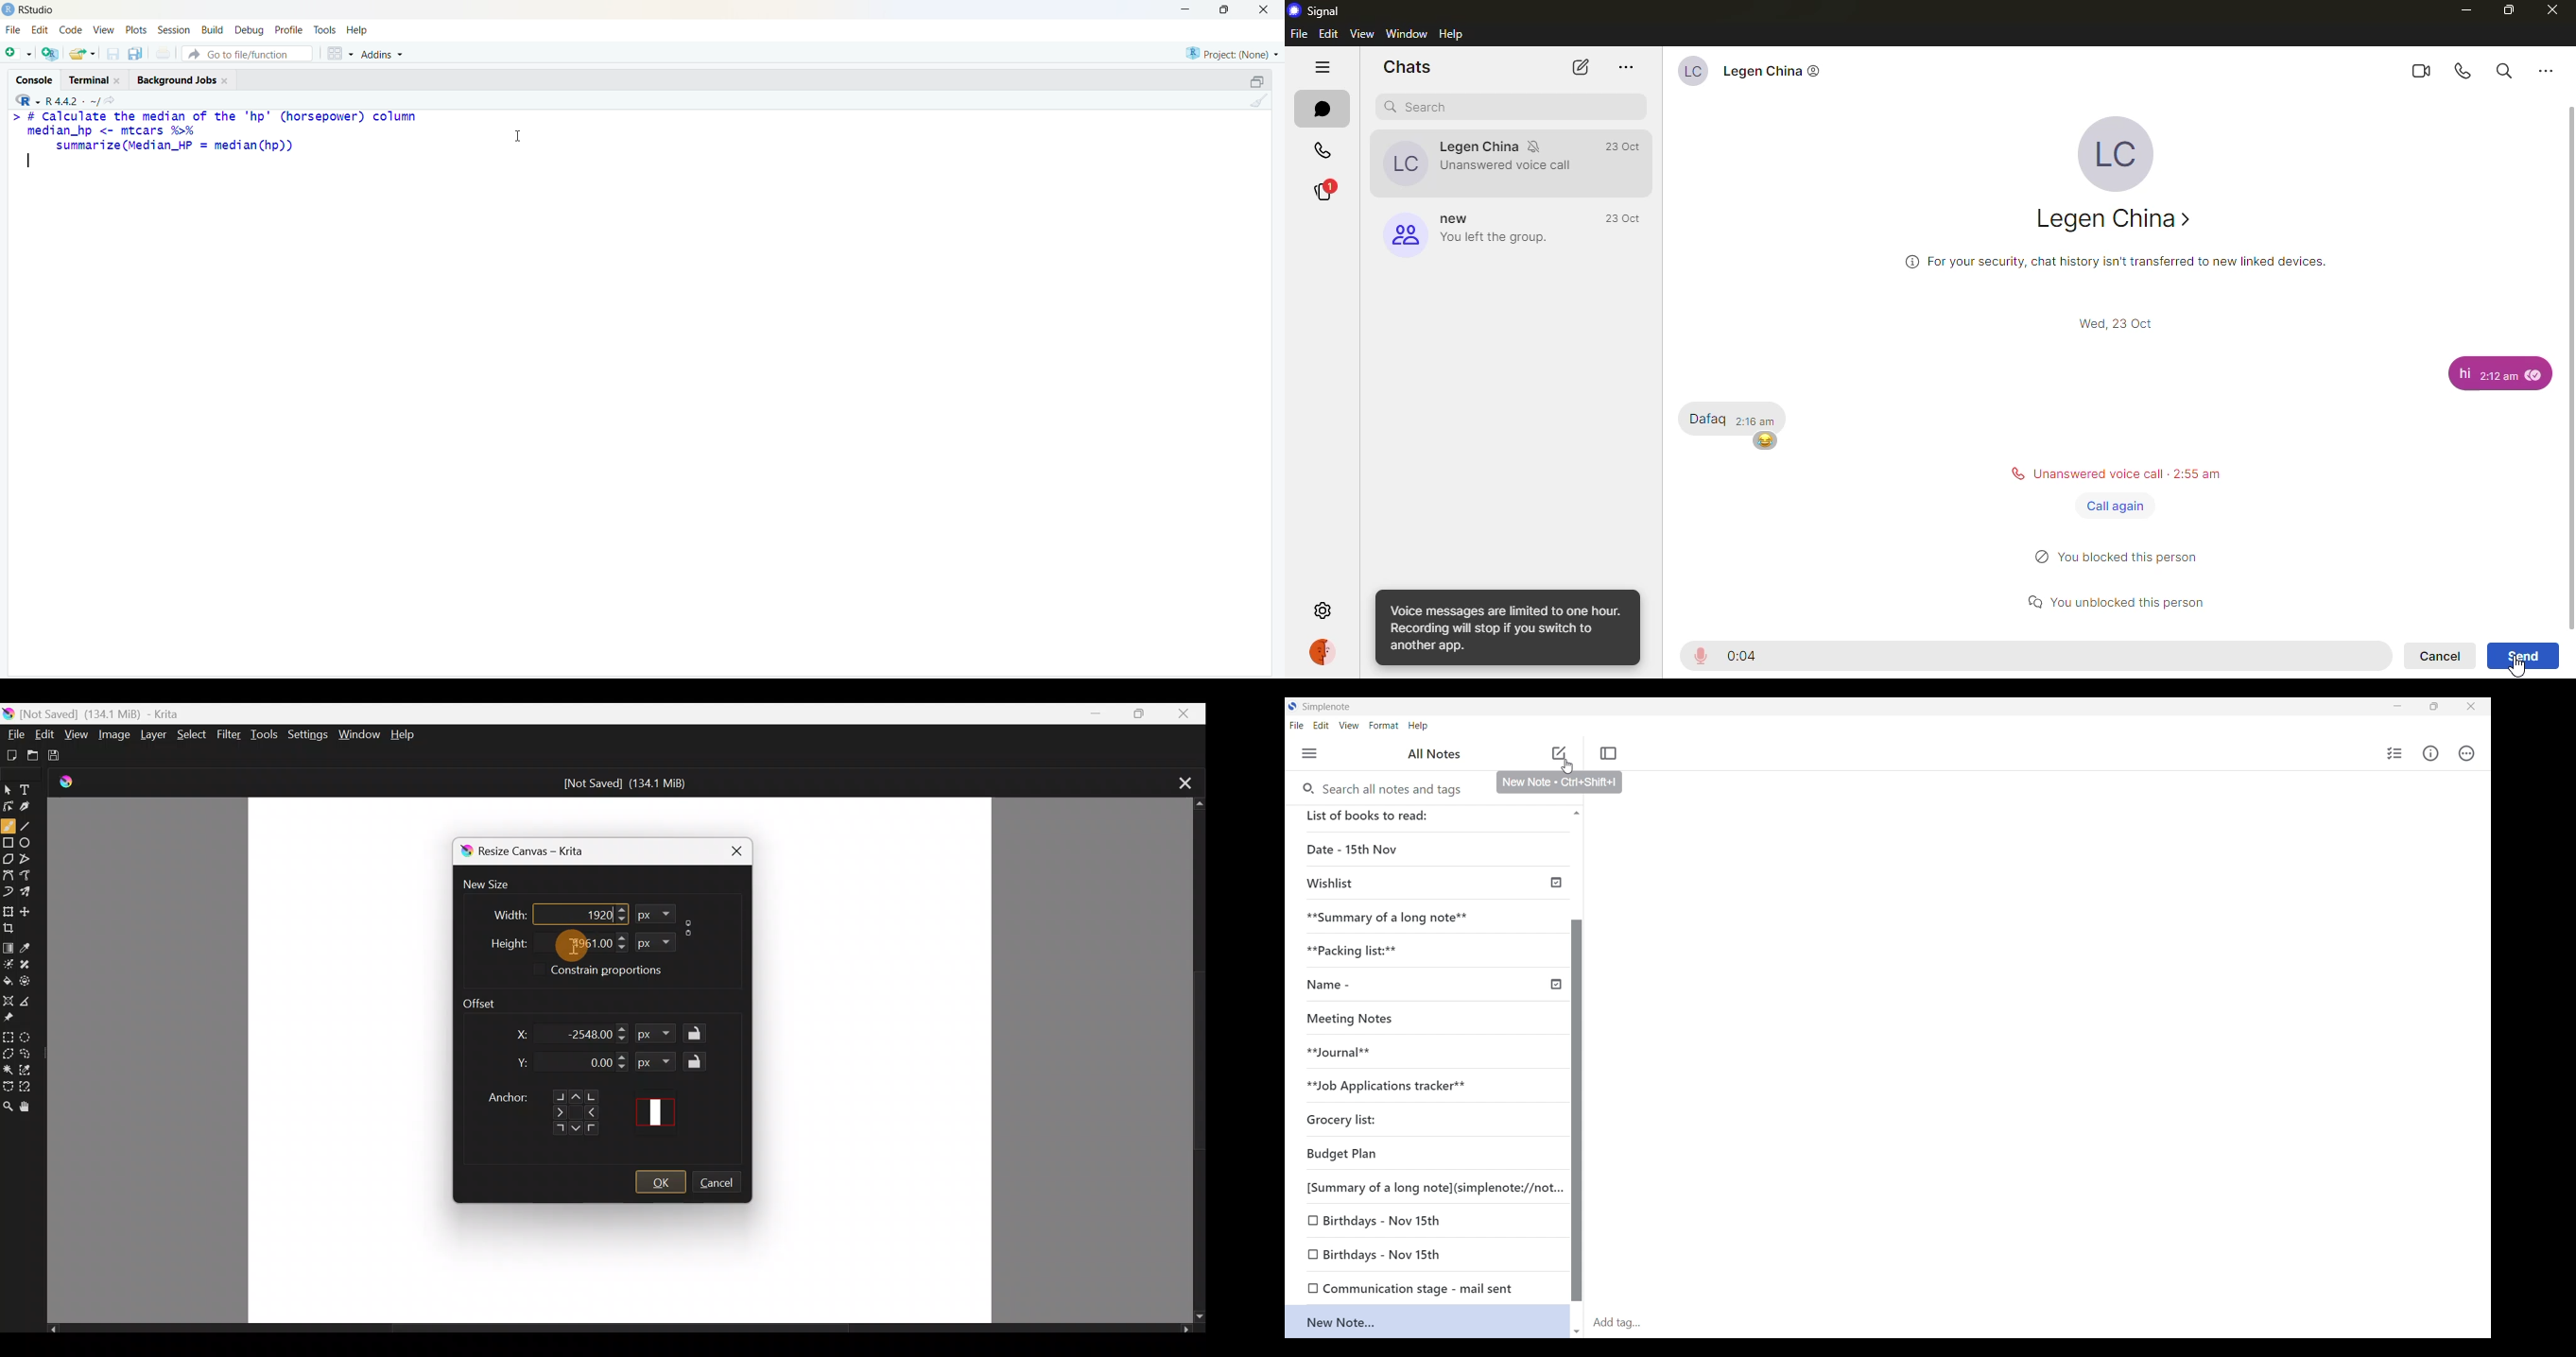 This screenshot has width=2576, height=1372. What do you see at coordinates (8, 10) in the screenshot?
I see `logo` at bounding box center [8, 10].